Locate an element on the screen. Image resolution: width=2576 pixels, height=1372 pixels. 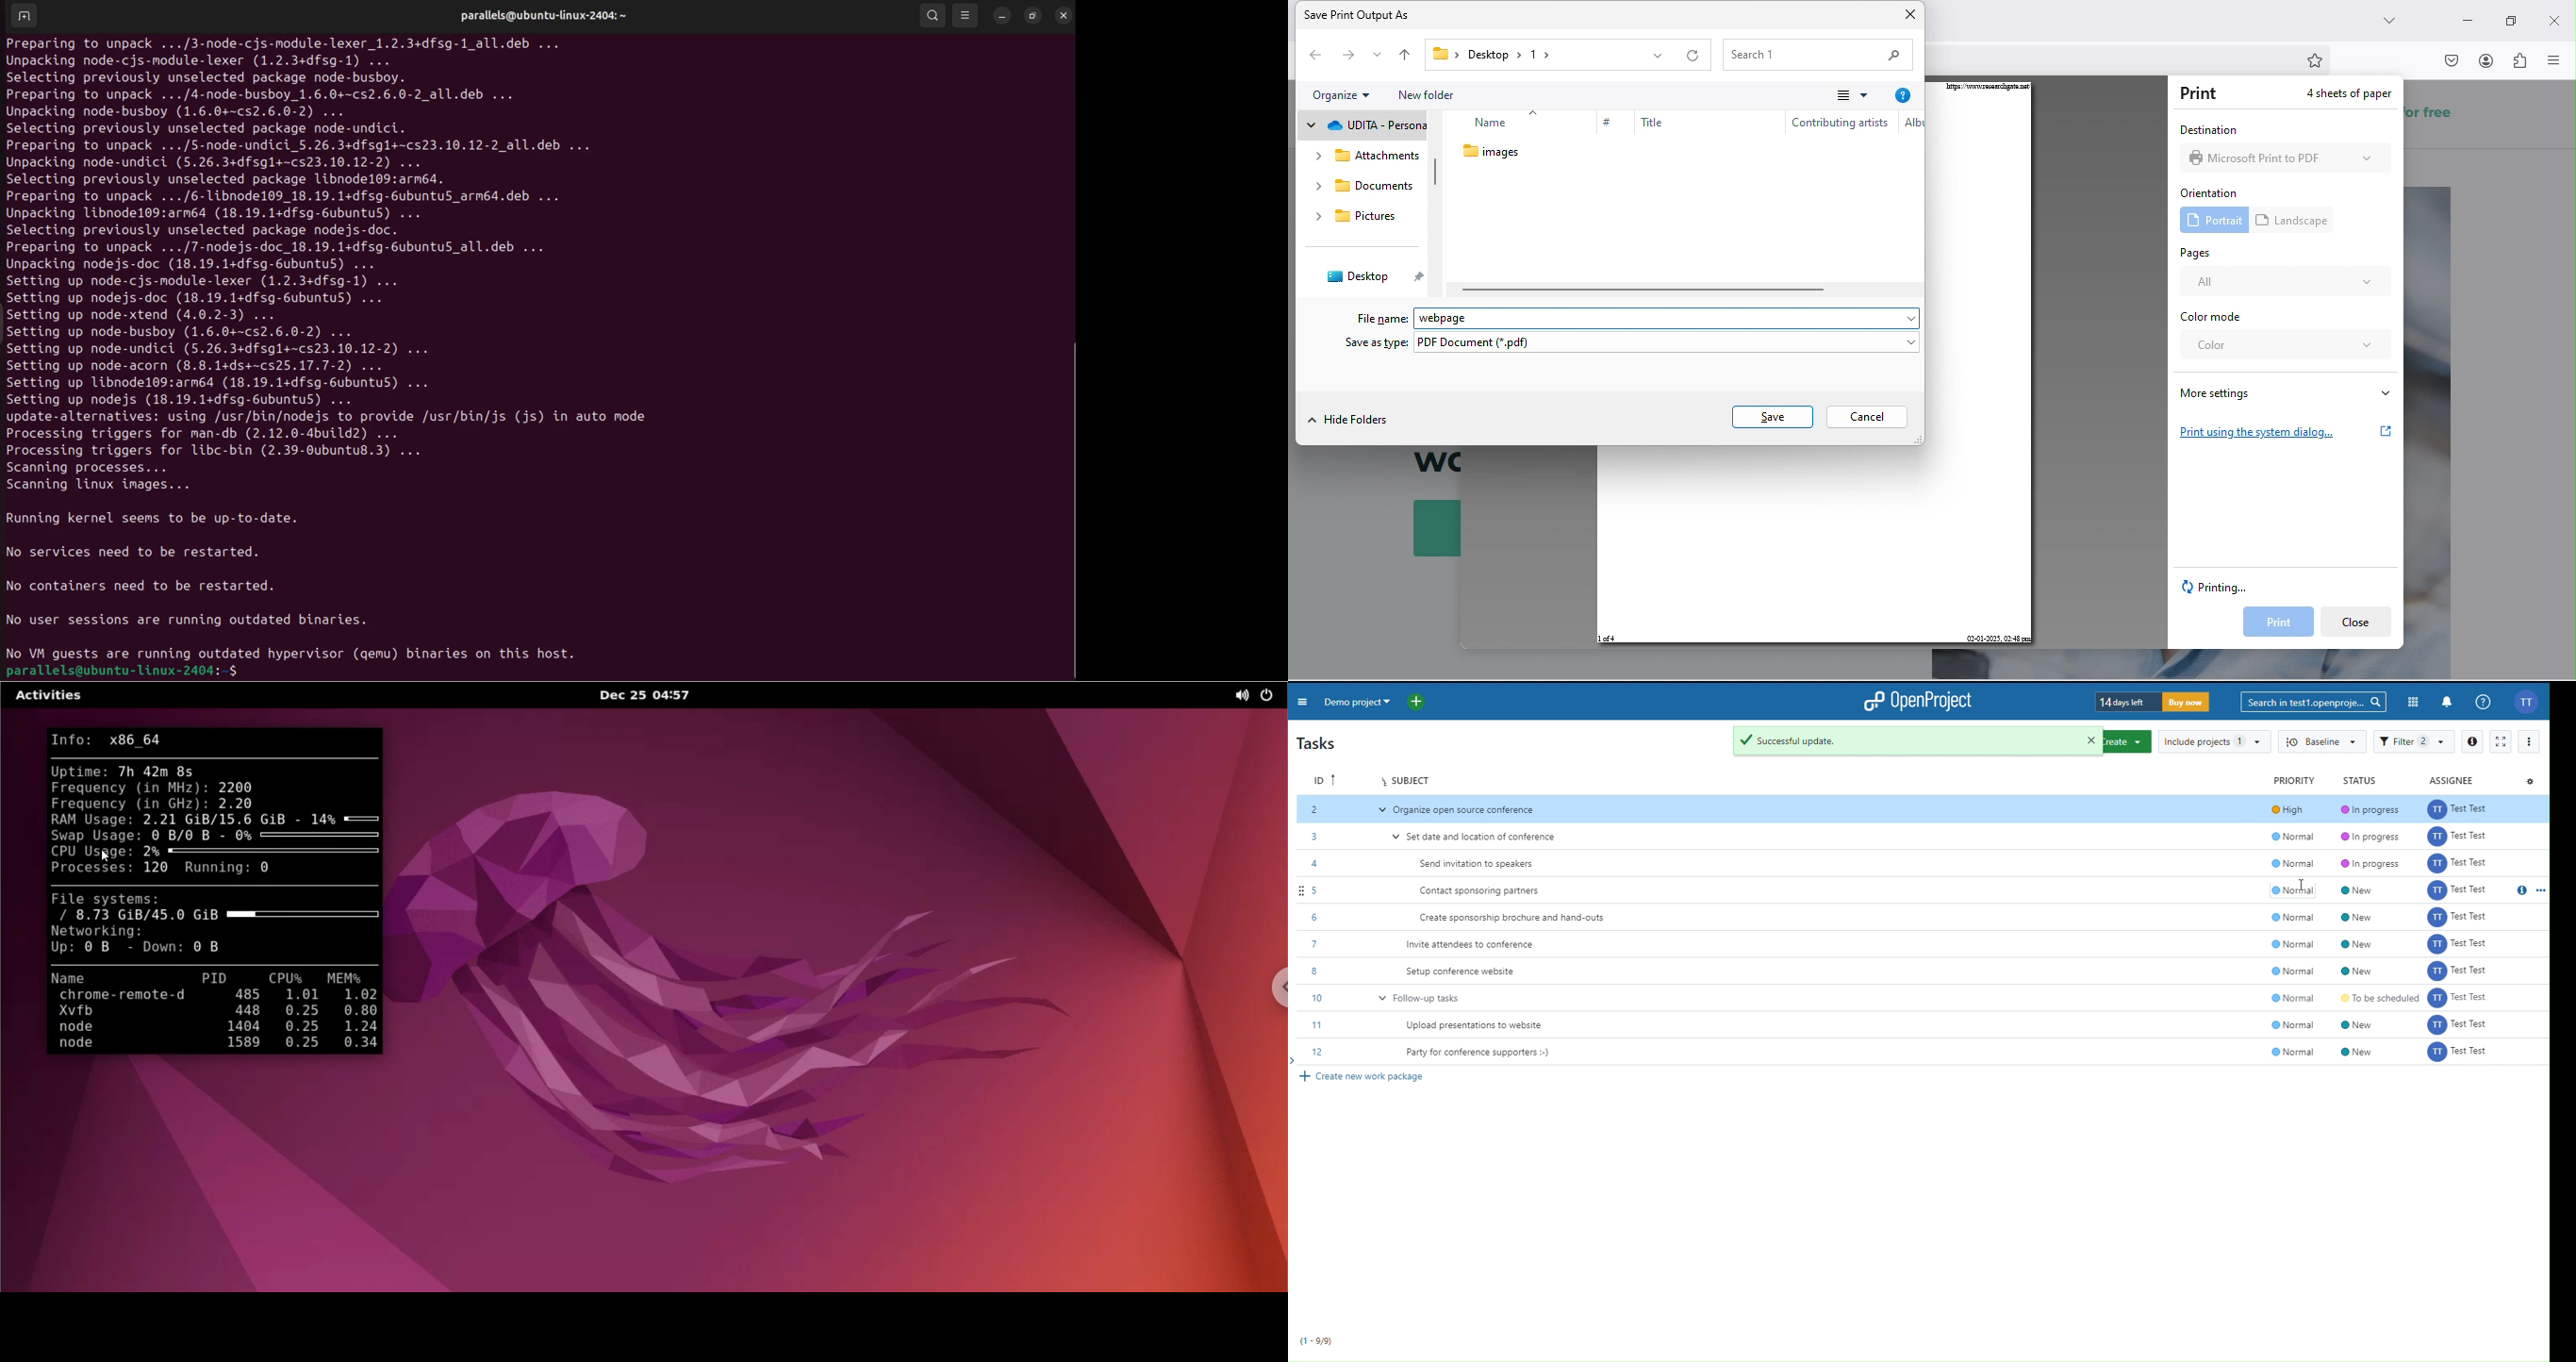
No containers need to be restarted. is located at coordinates (150, 584).